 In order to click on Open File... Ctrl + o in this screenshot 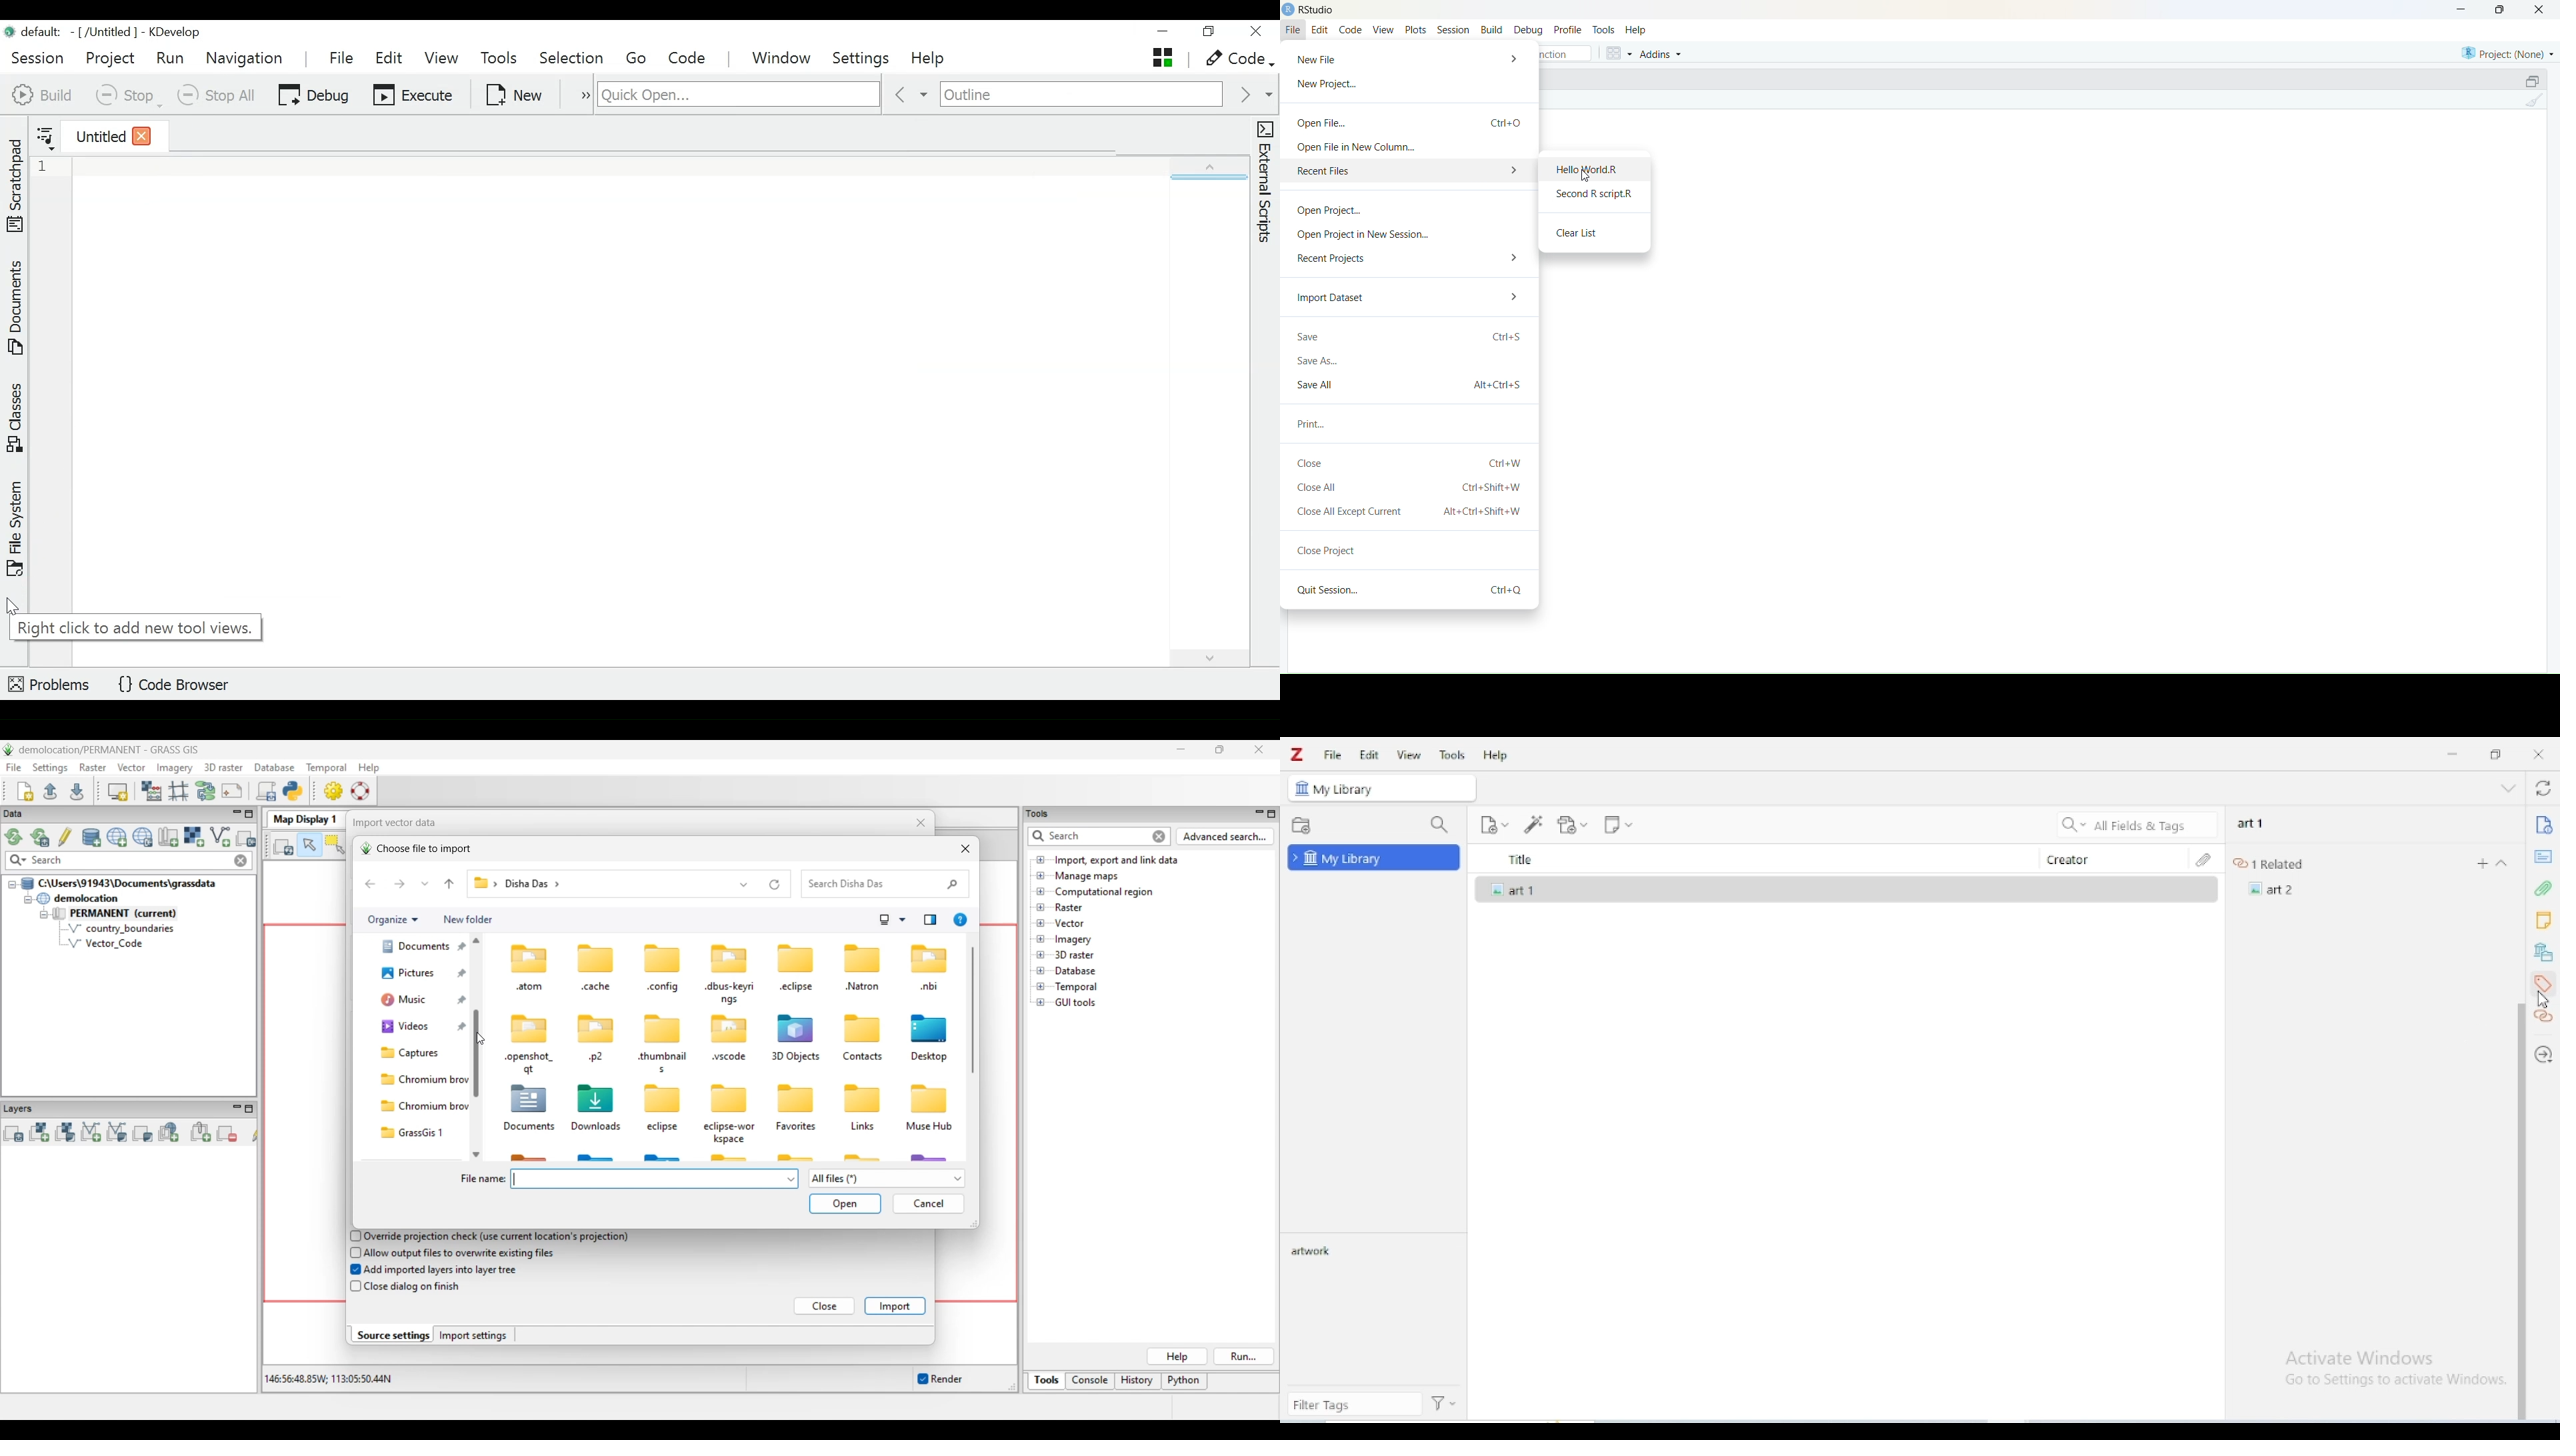, I will do `click(1410, 119)`.